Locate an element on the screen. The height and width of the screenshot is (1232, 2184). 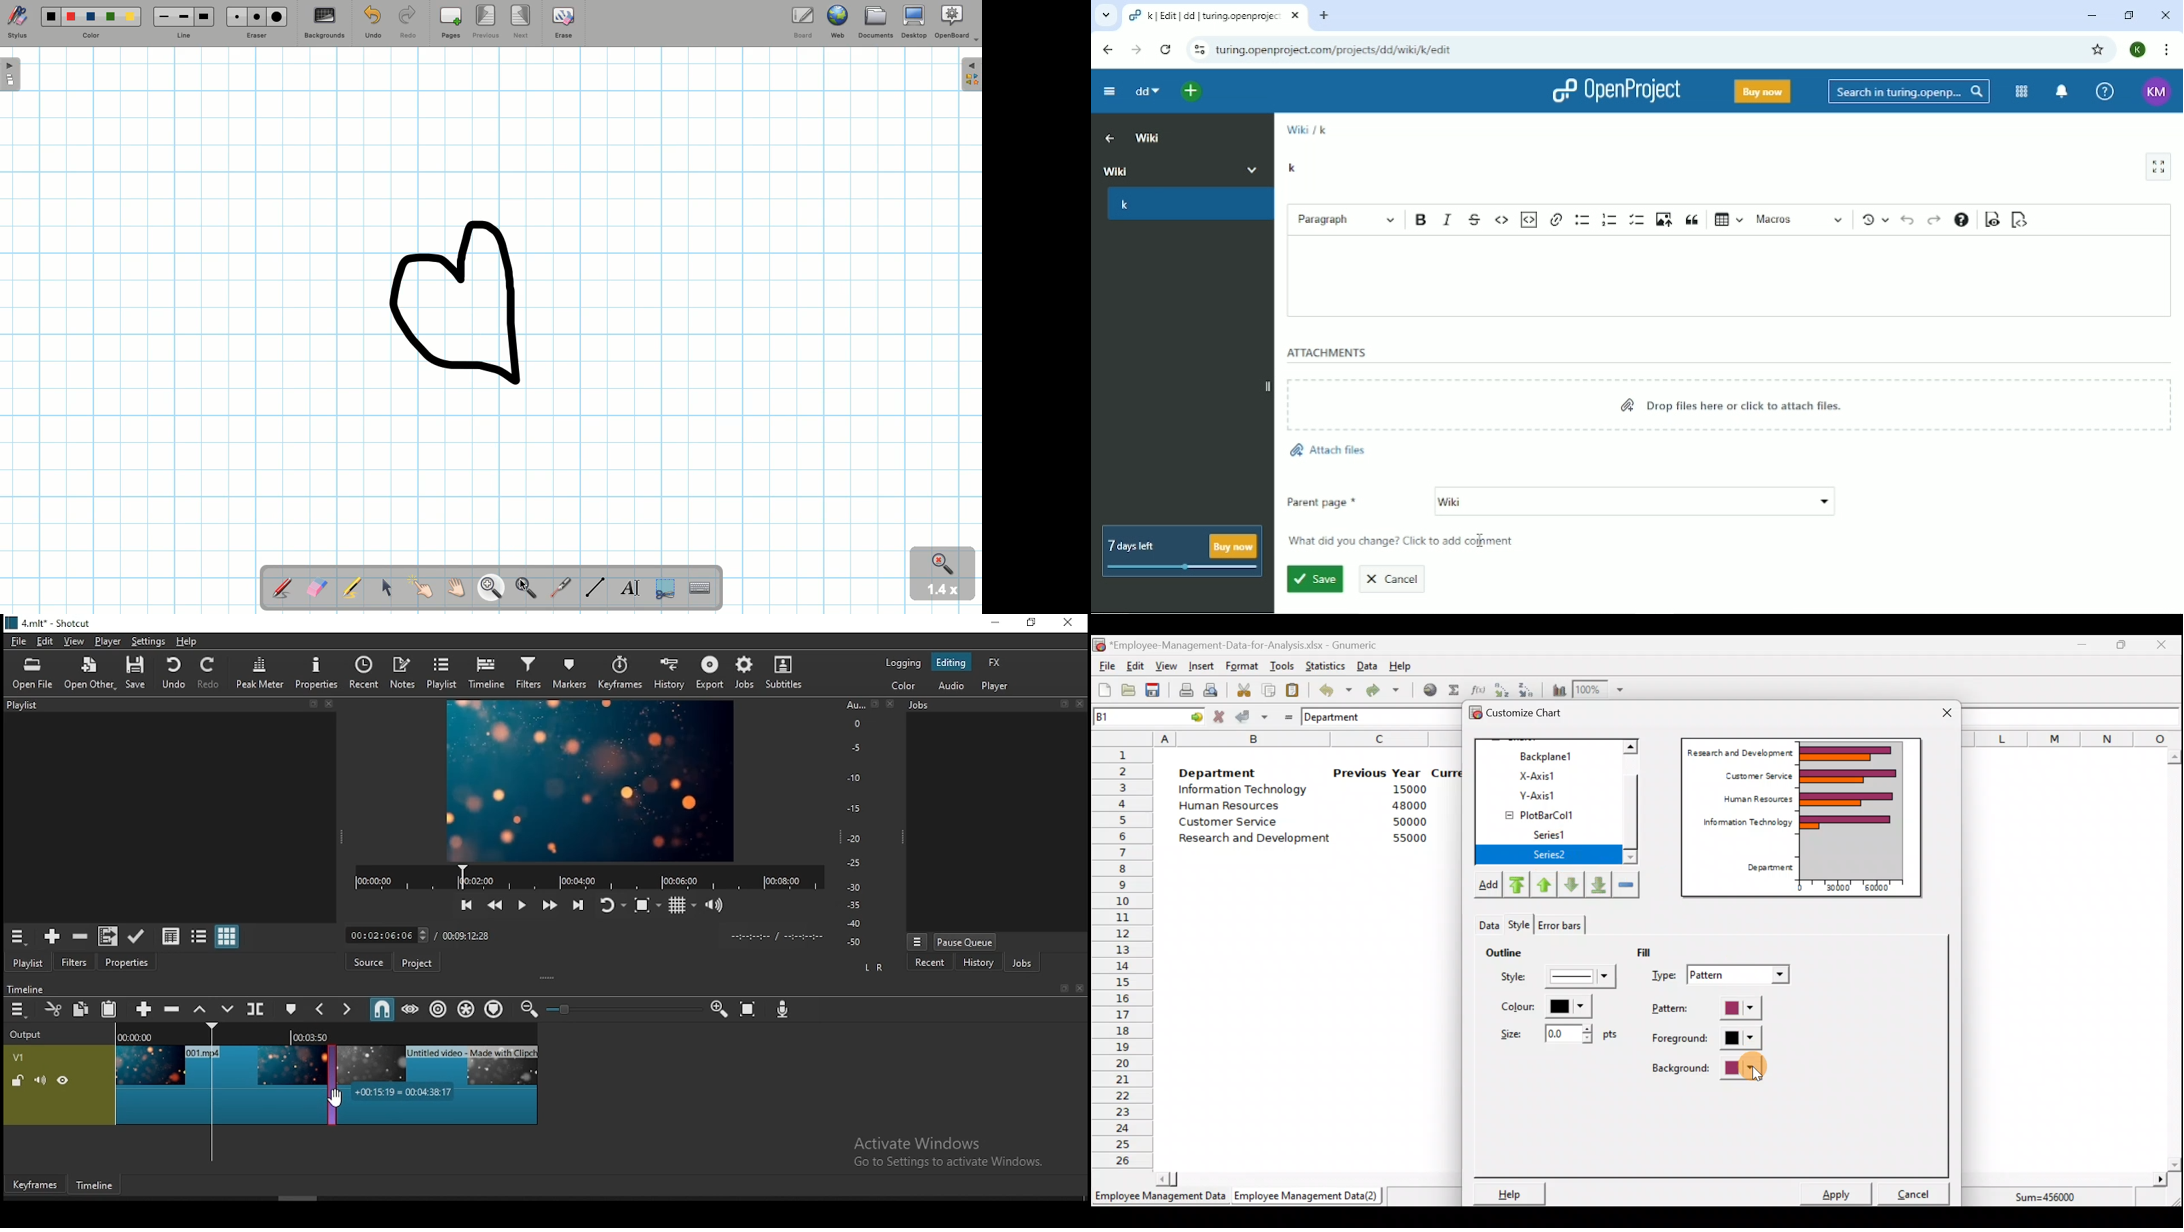
recent is located at coordinates (362, 674).